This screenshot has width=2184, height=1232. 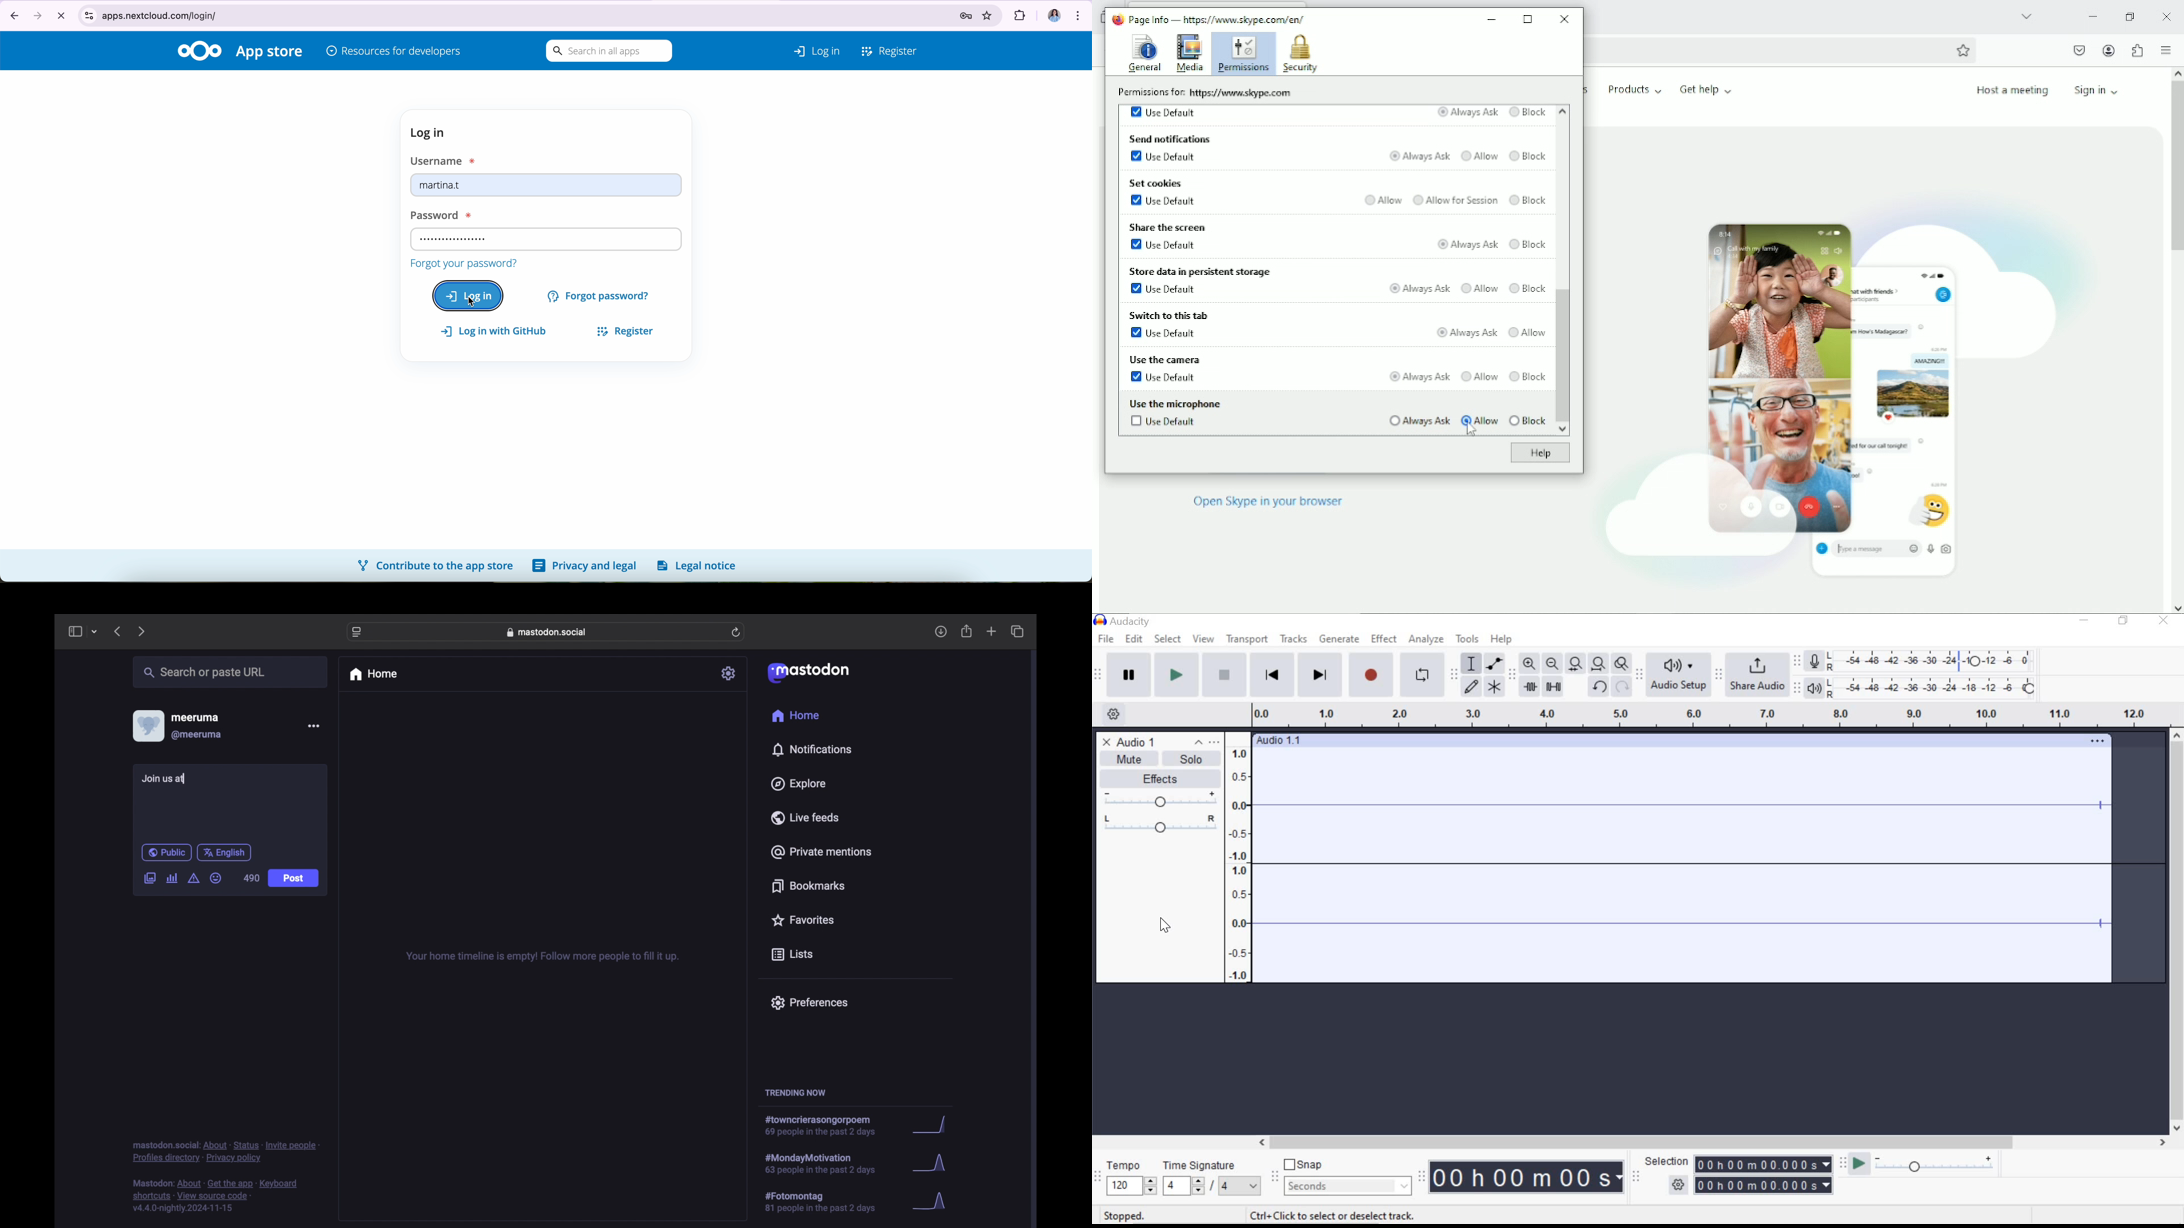 I want to click on Play-at-speed, so click(x=1856, y=1165).